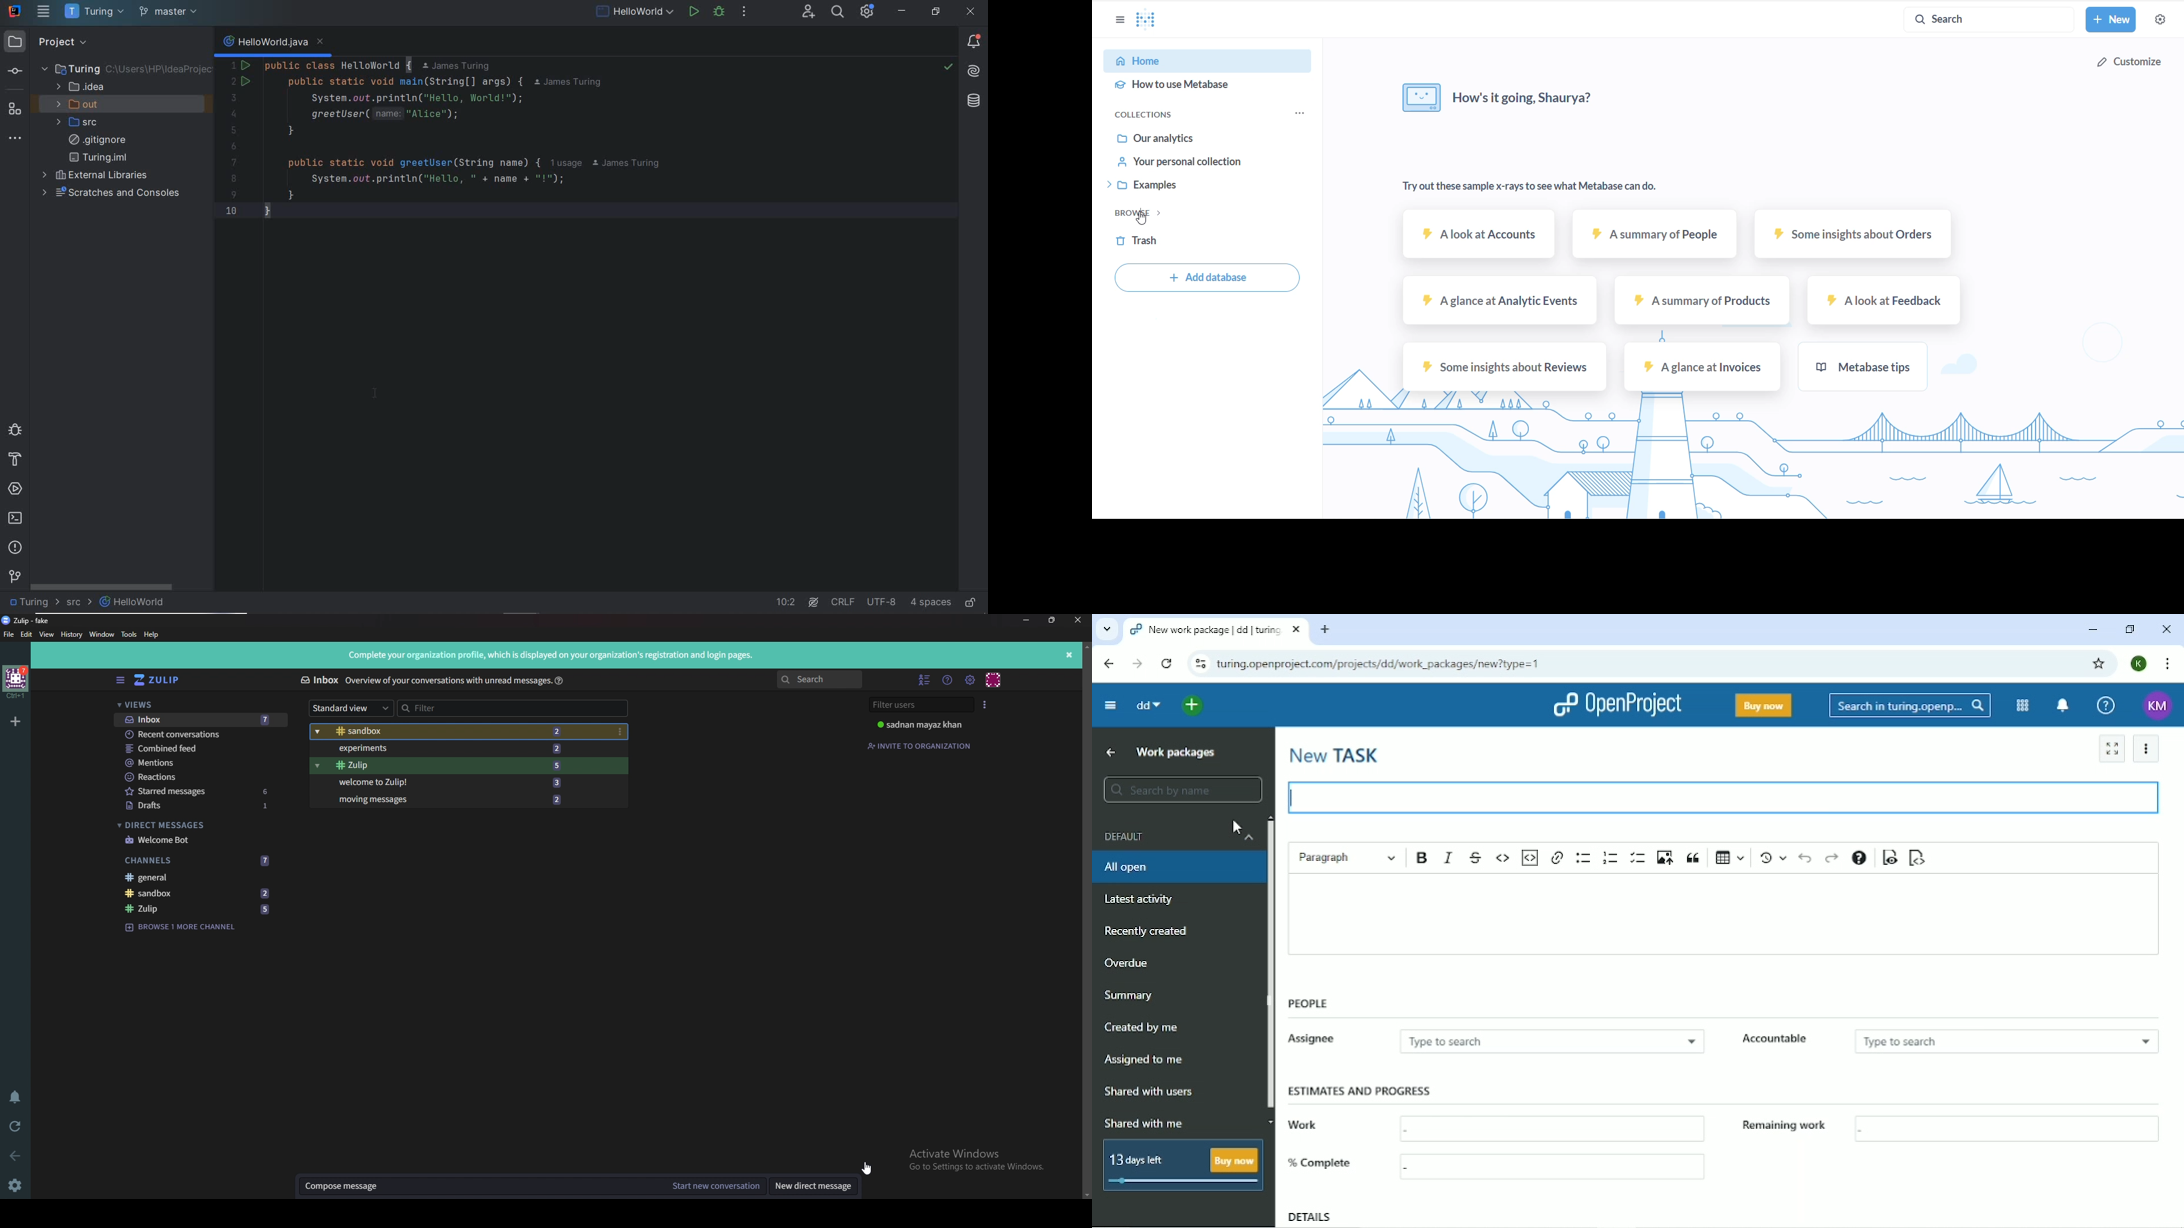 This screenshot has width=2184, height=1232. I want to click on Sandbox, so click(458, 731).